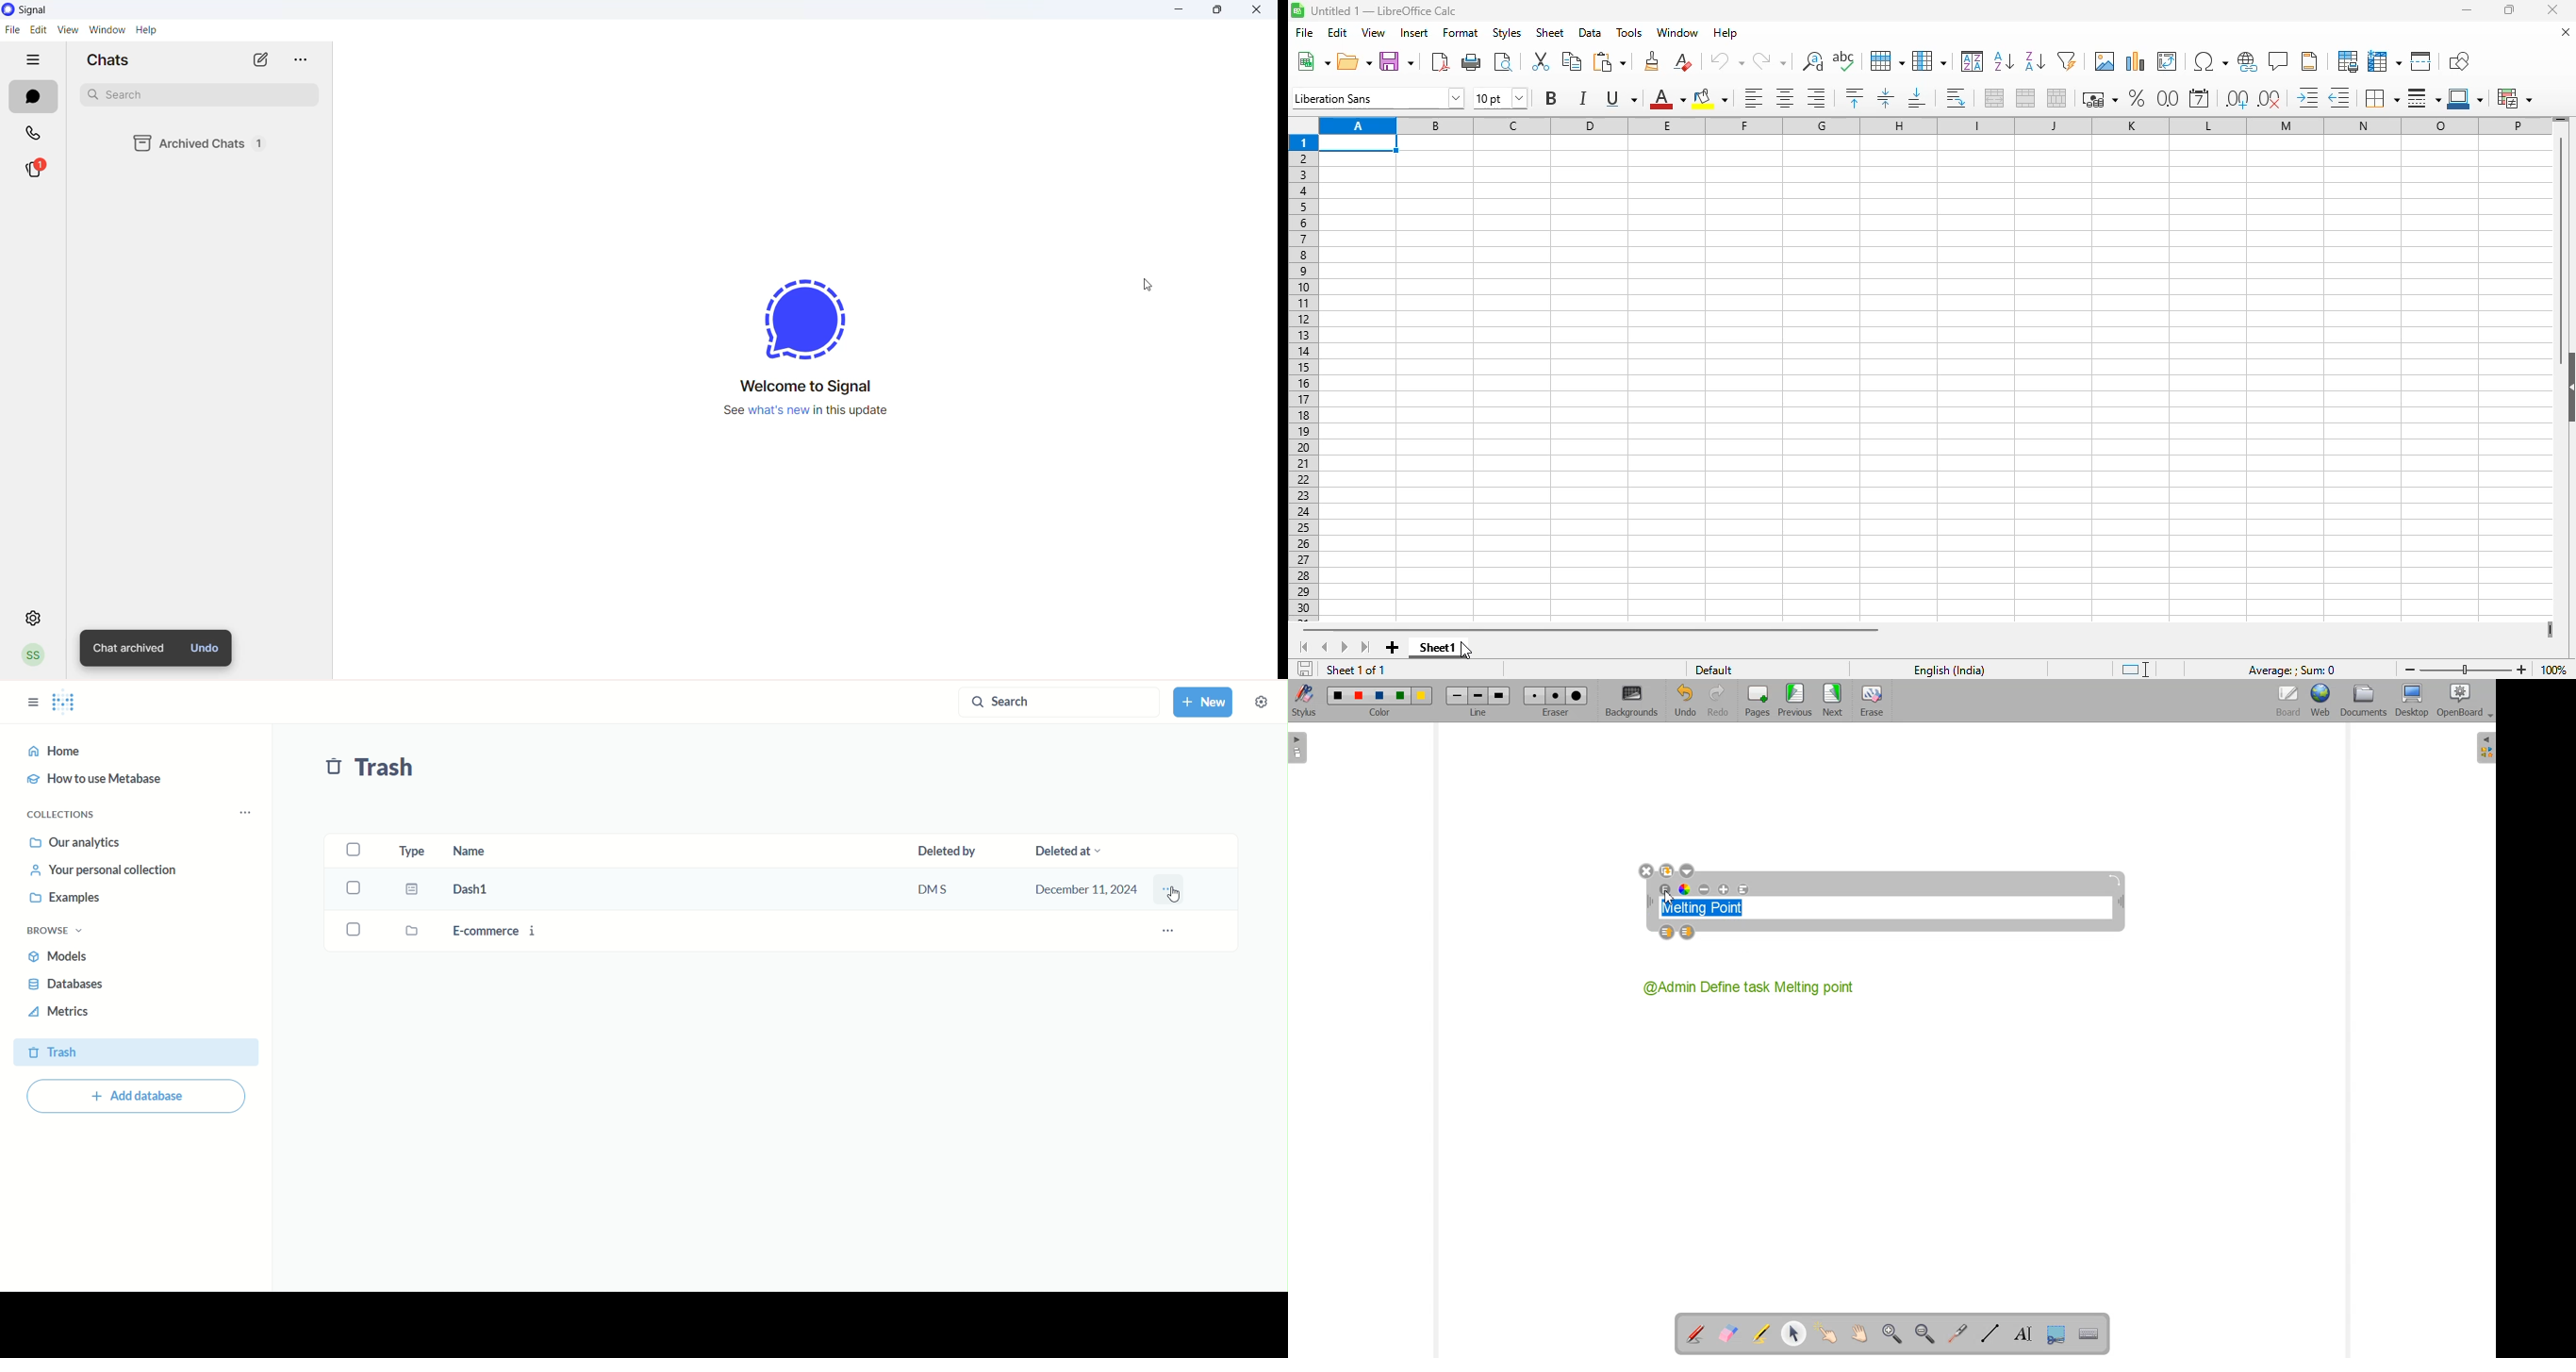  What do you see at coordinates (1303, 32) in the screenshot?
I see `file` at bounding box center [1303, 32].